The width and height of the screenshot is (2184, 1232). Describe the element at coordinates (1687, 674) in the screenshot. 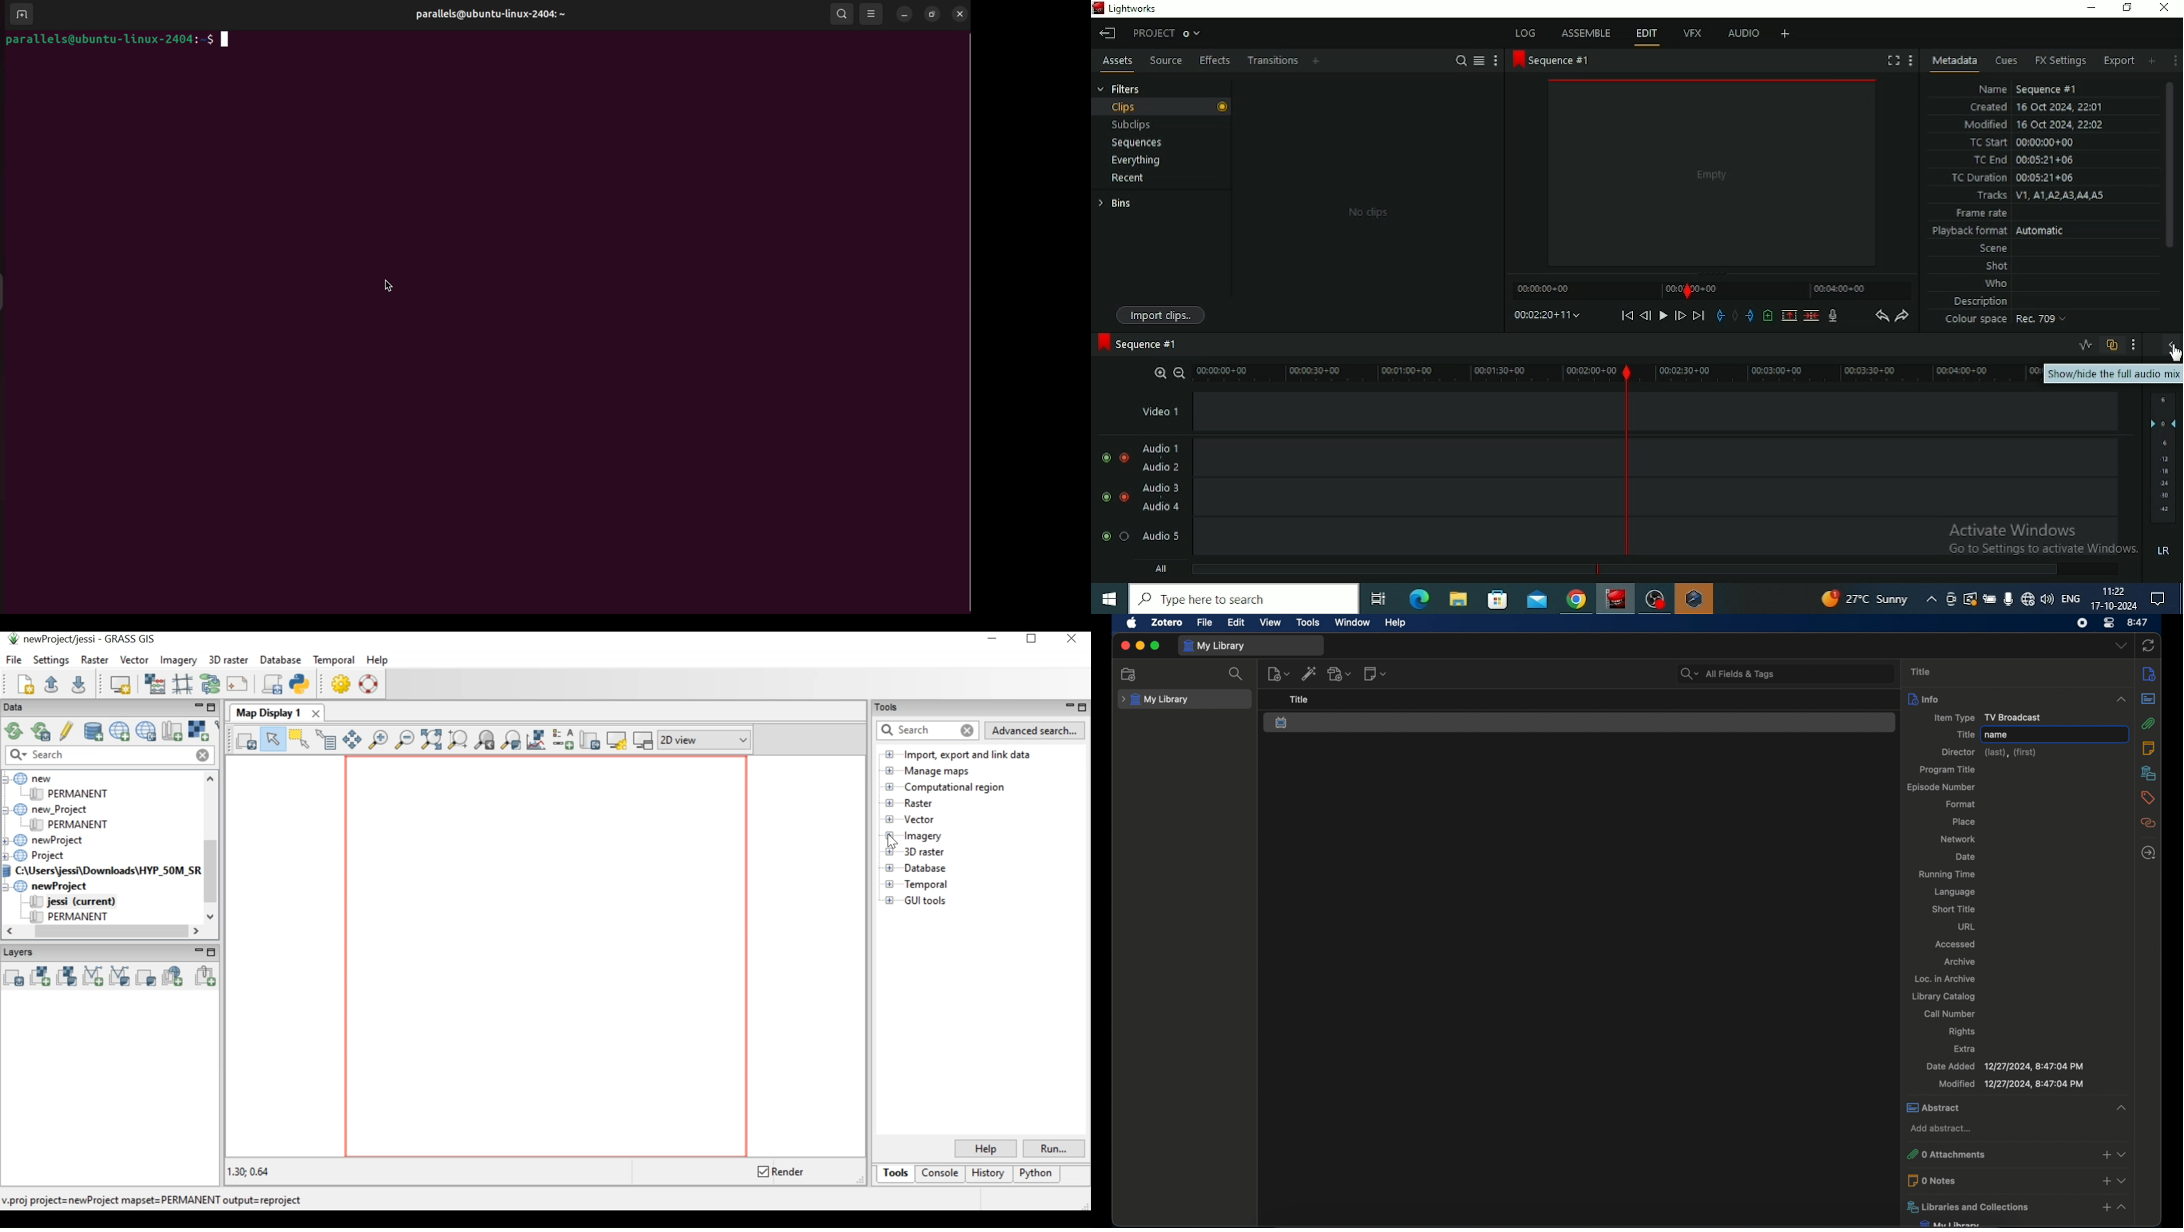

I see `search dropdown` at that location.